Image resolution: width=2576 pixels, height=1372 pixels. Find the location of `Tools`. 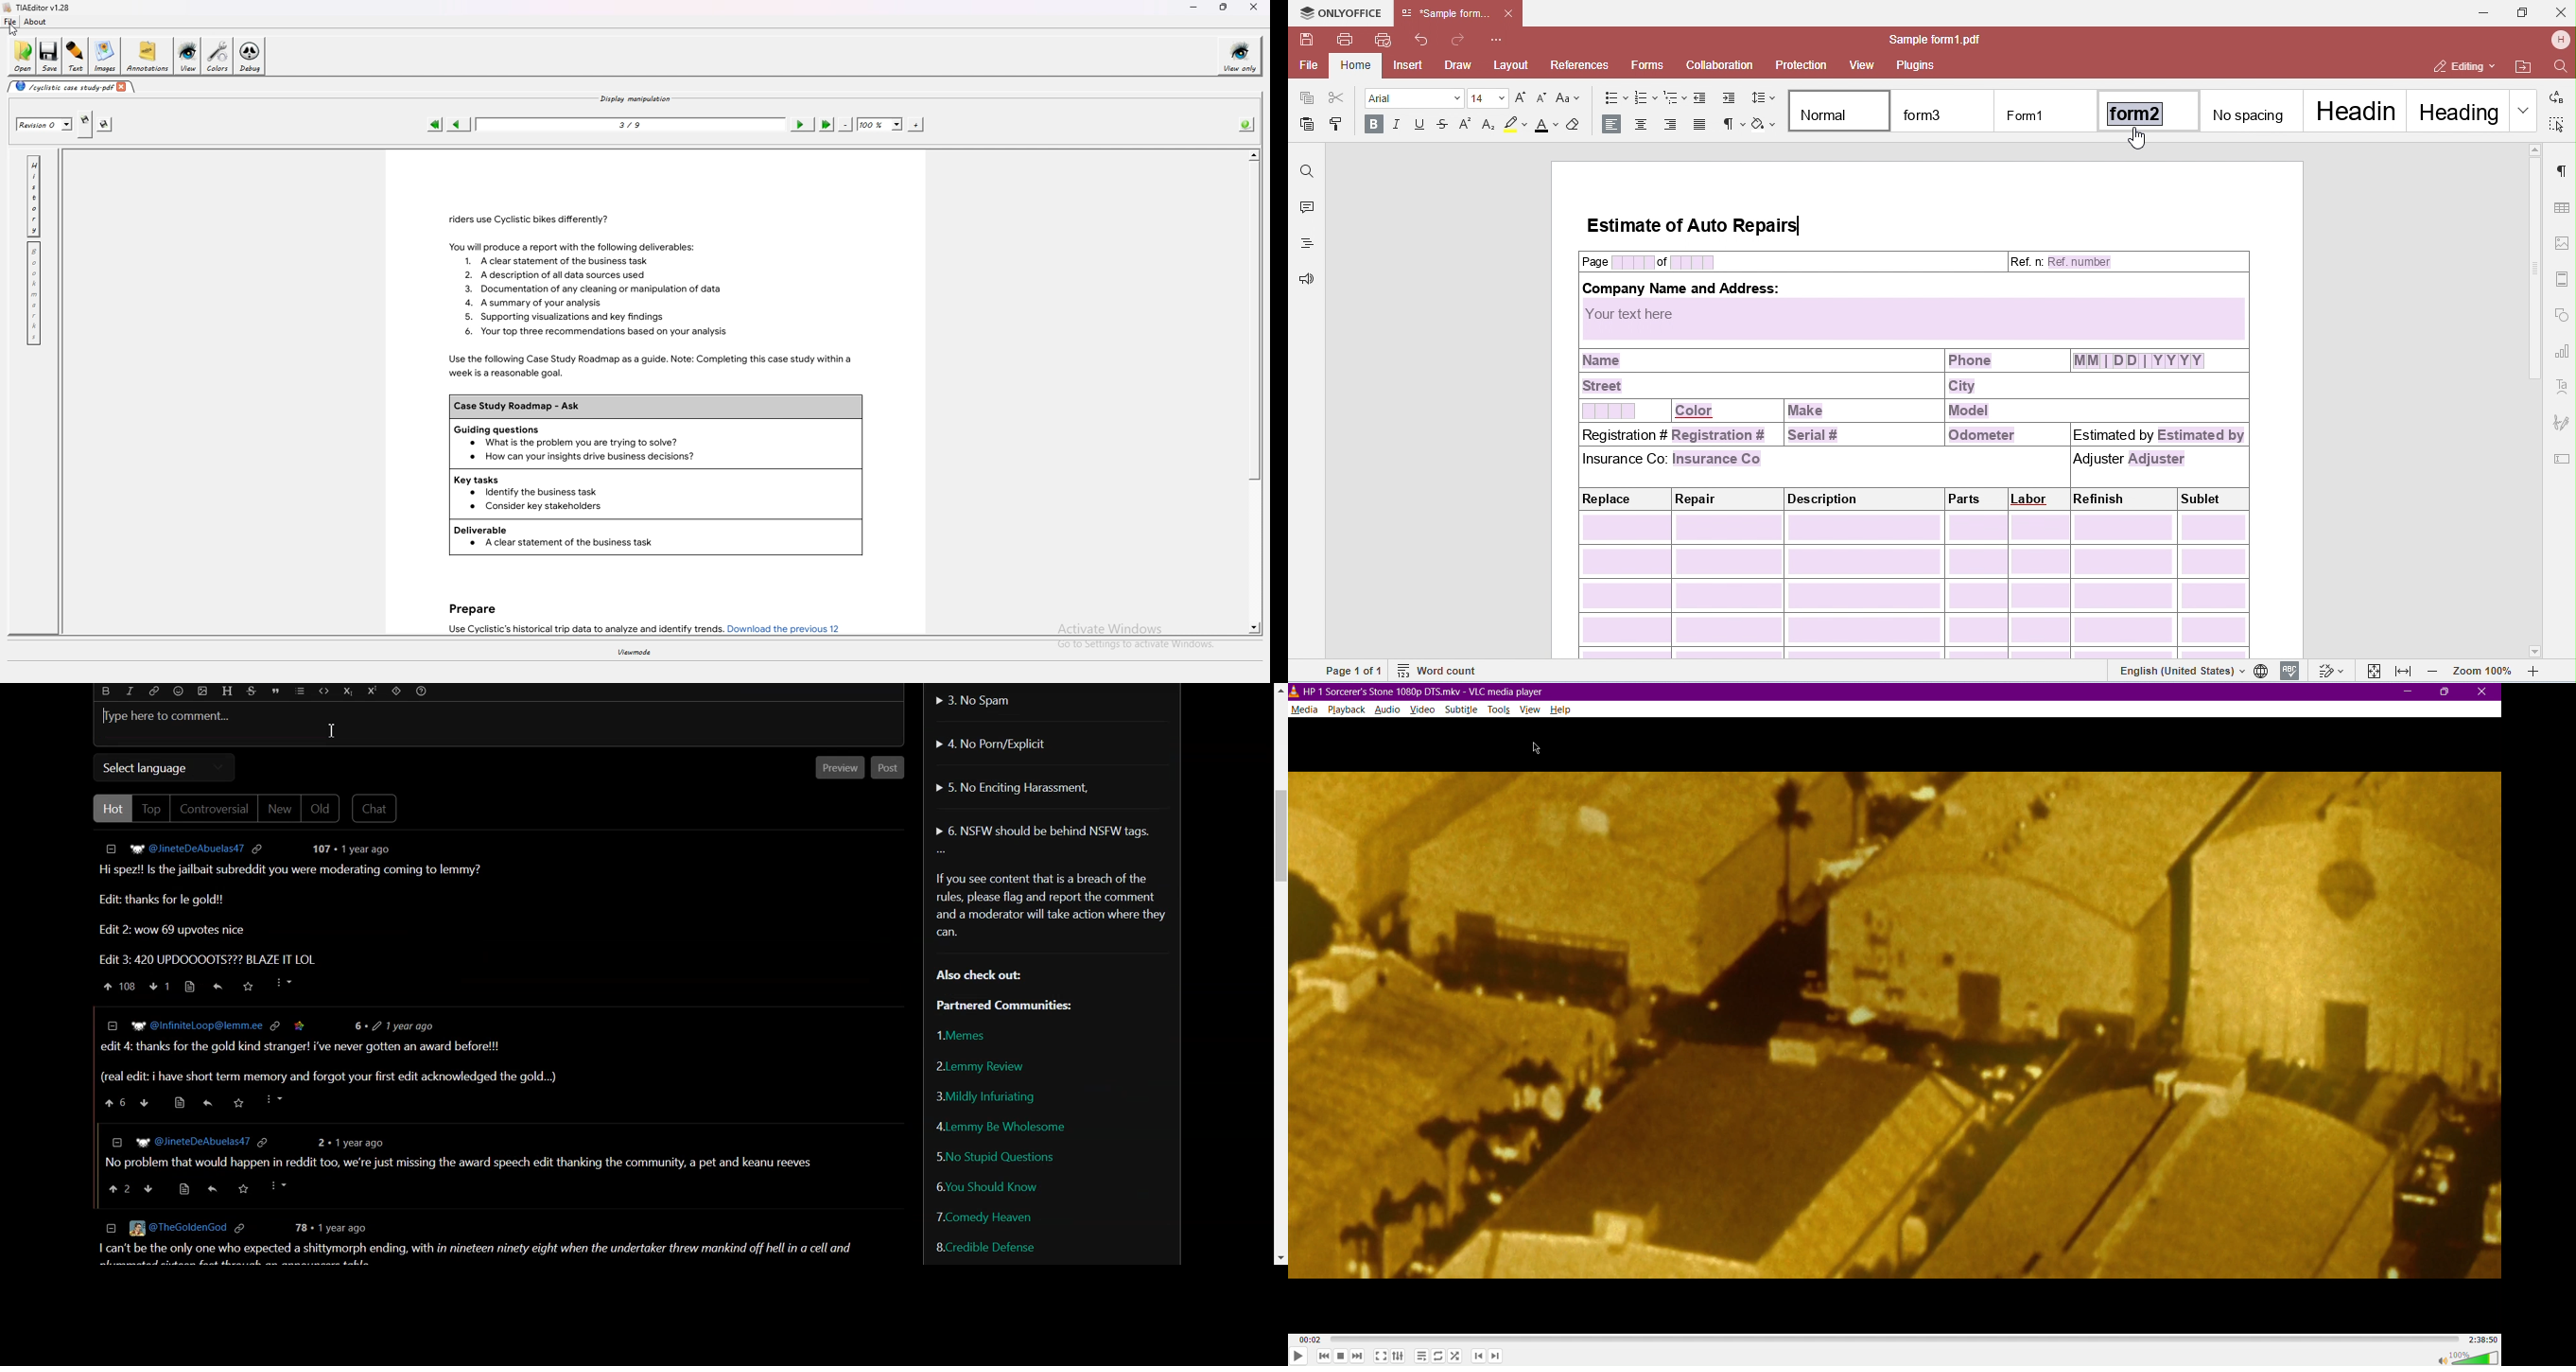

Tools is located at coordinates (1501, 710).